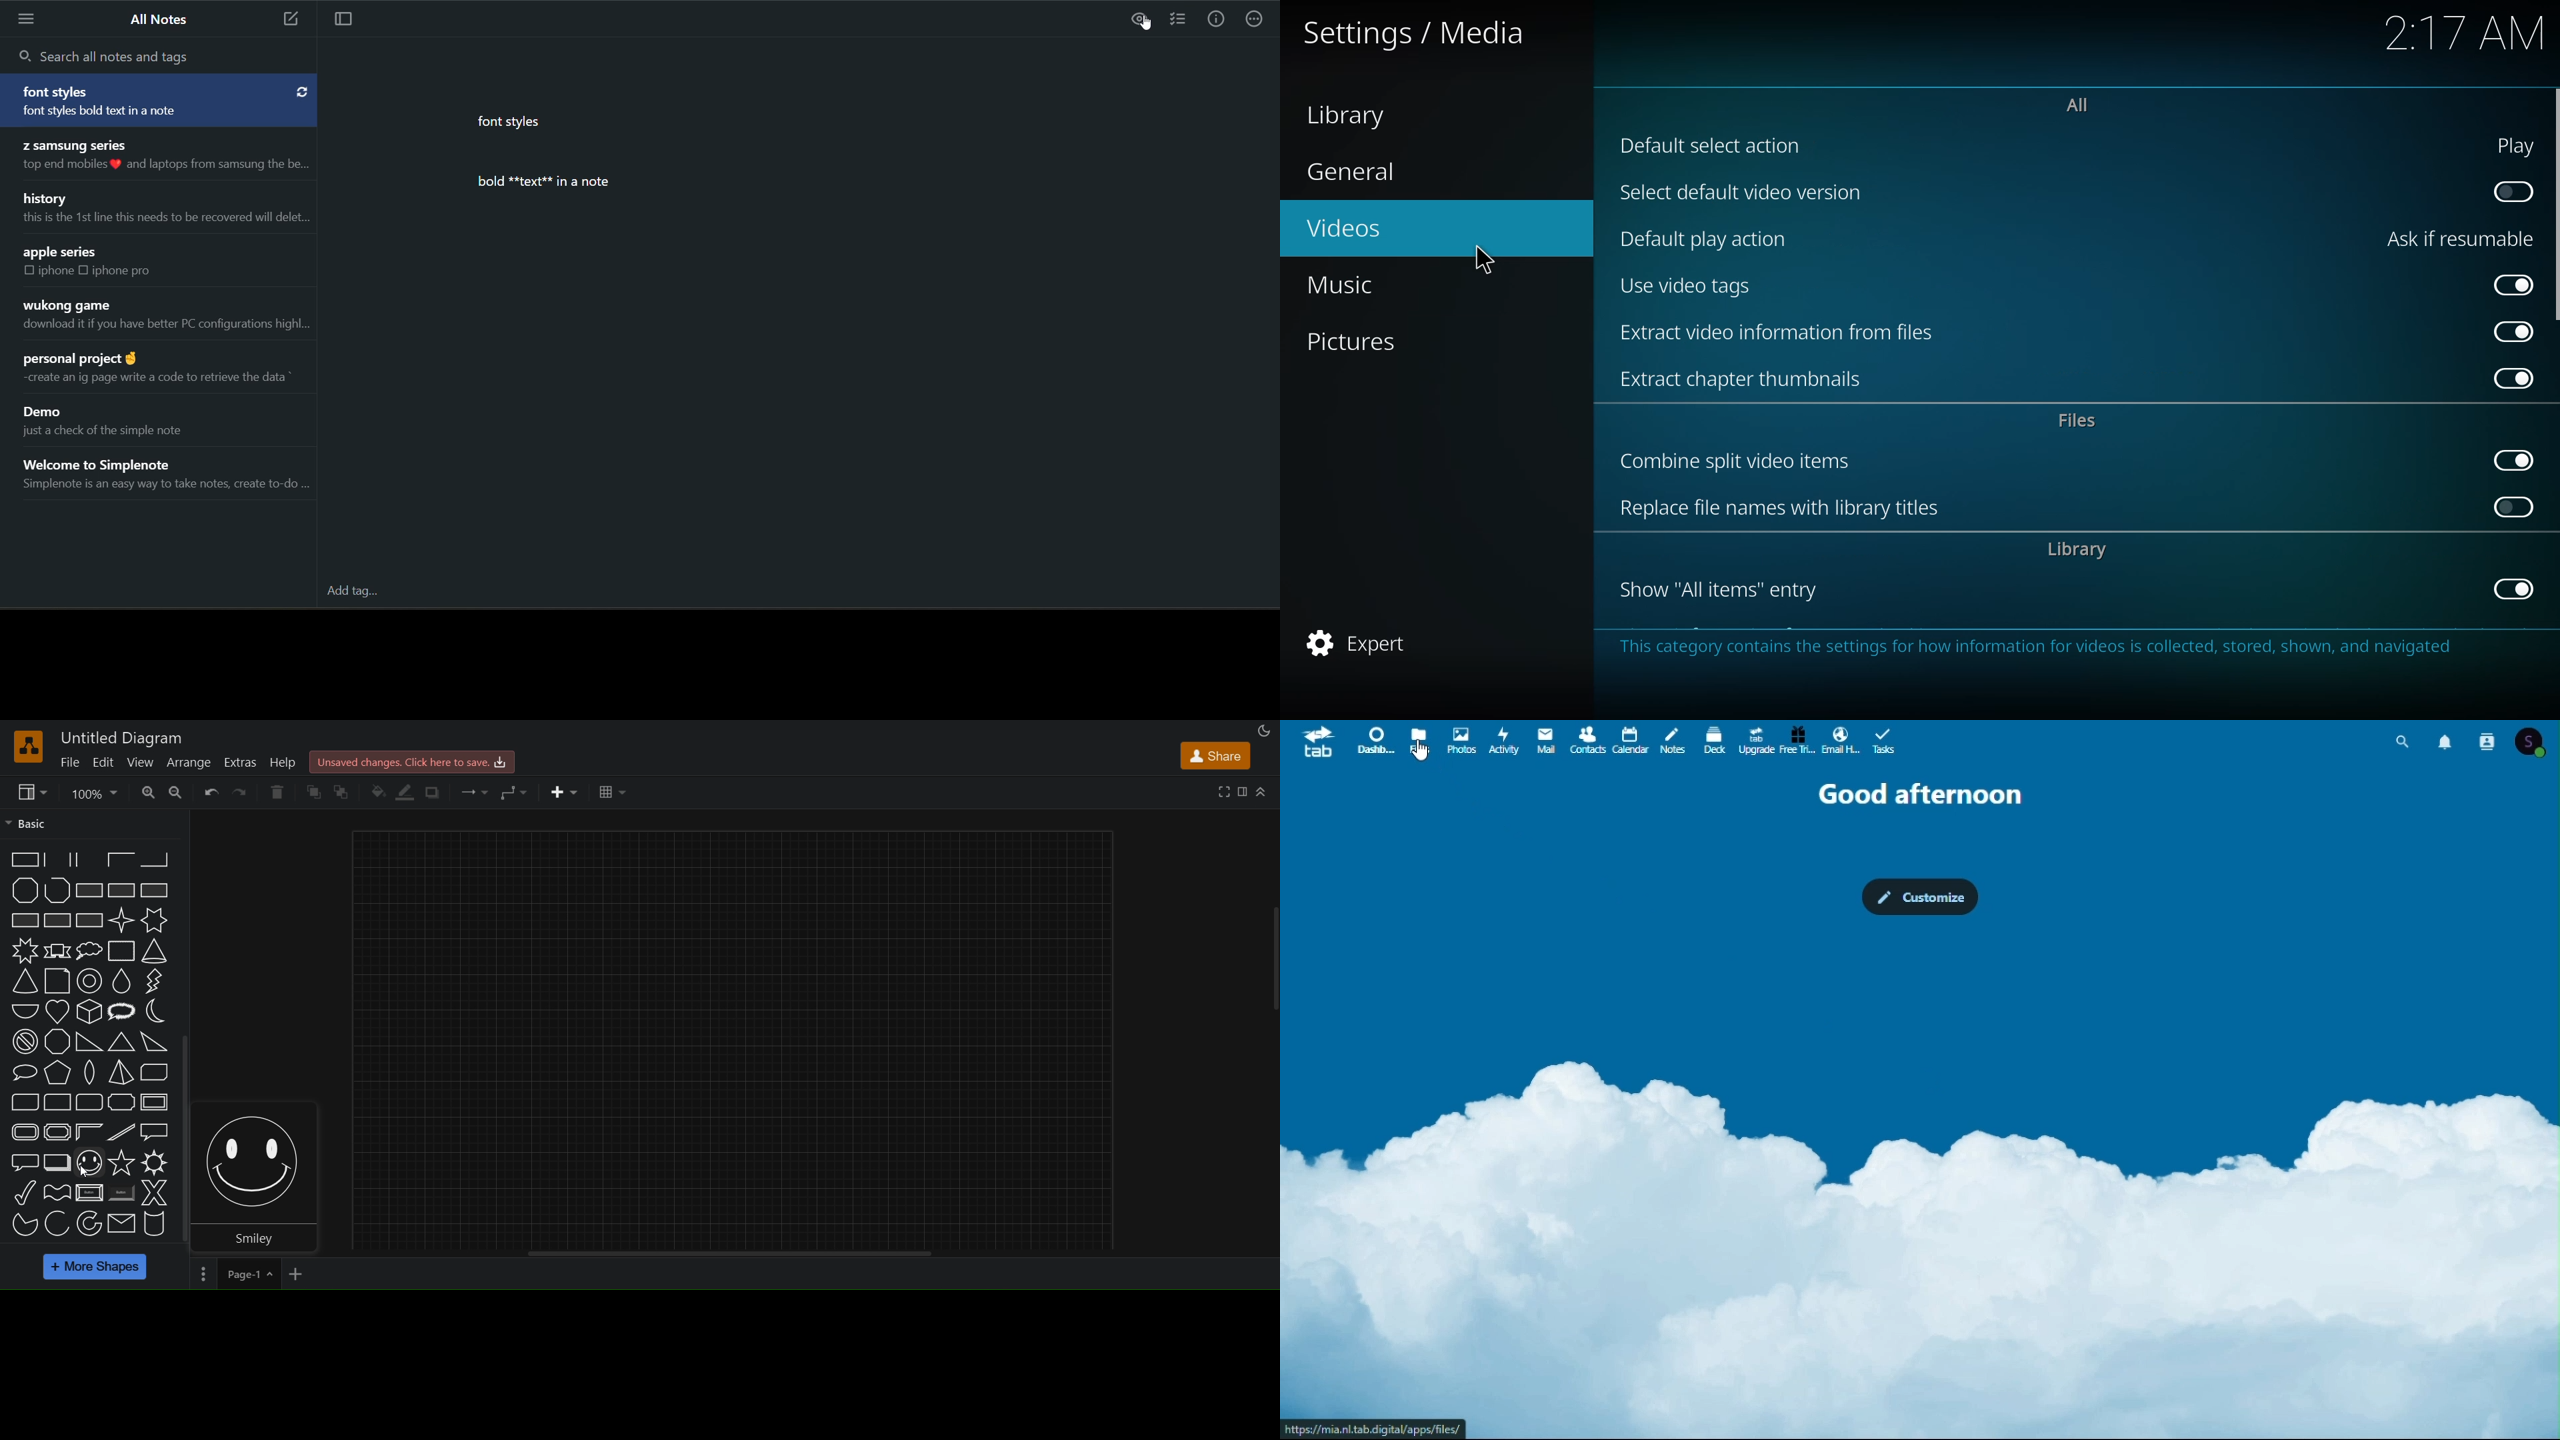  I want to click on diagonal rounded rectangle, so click(19, 1101).